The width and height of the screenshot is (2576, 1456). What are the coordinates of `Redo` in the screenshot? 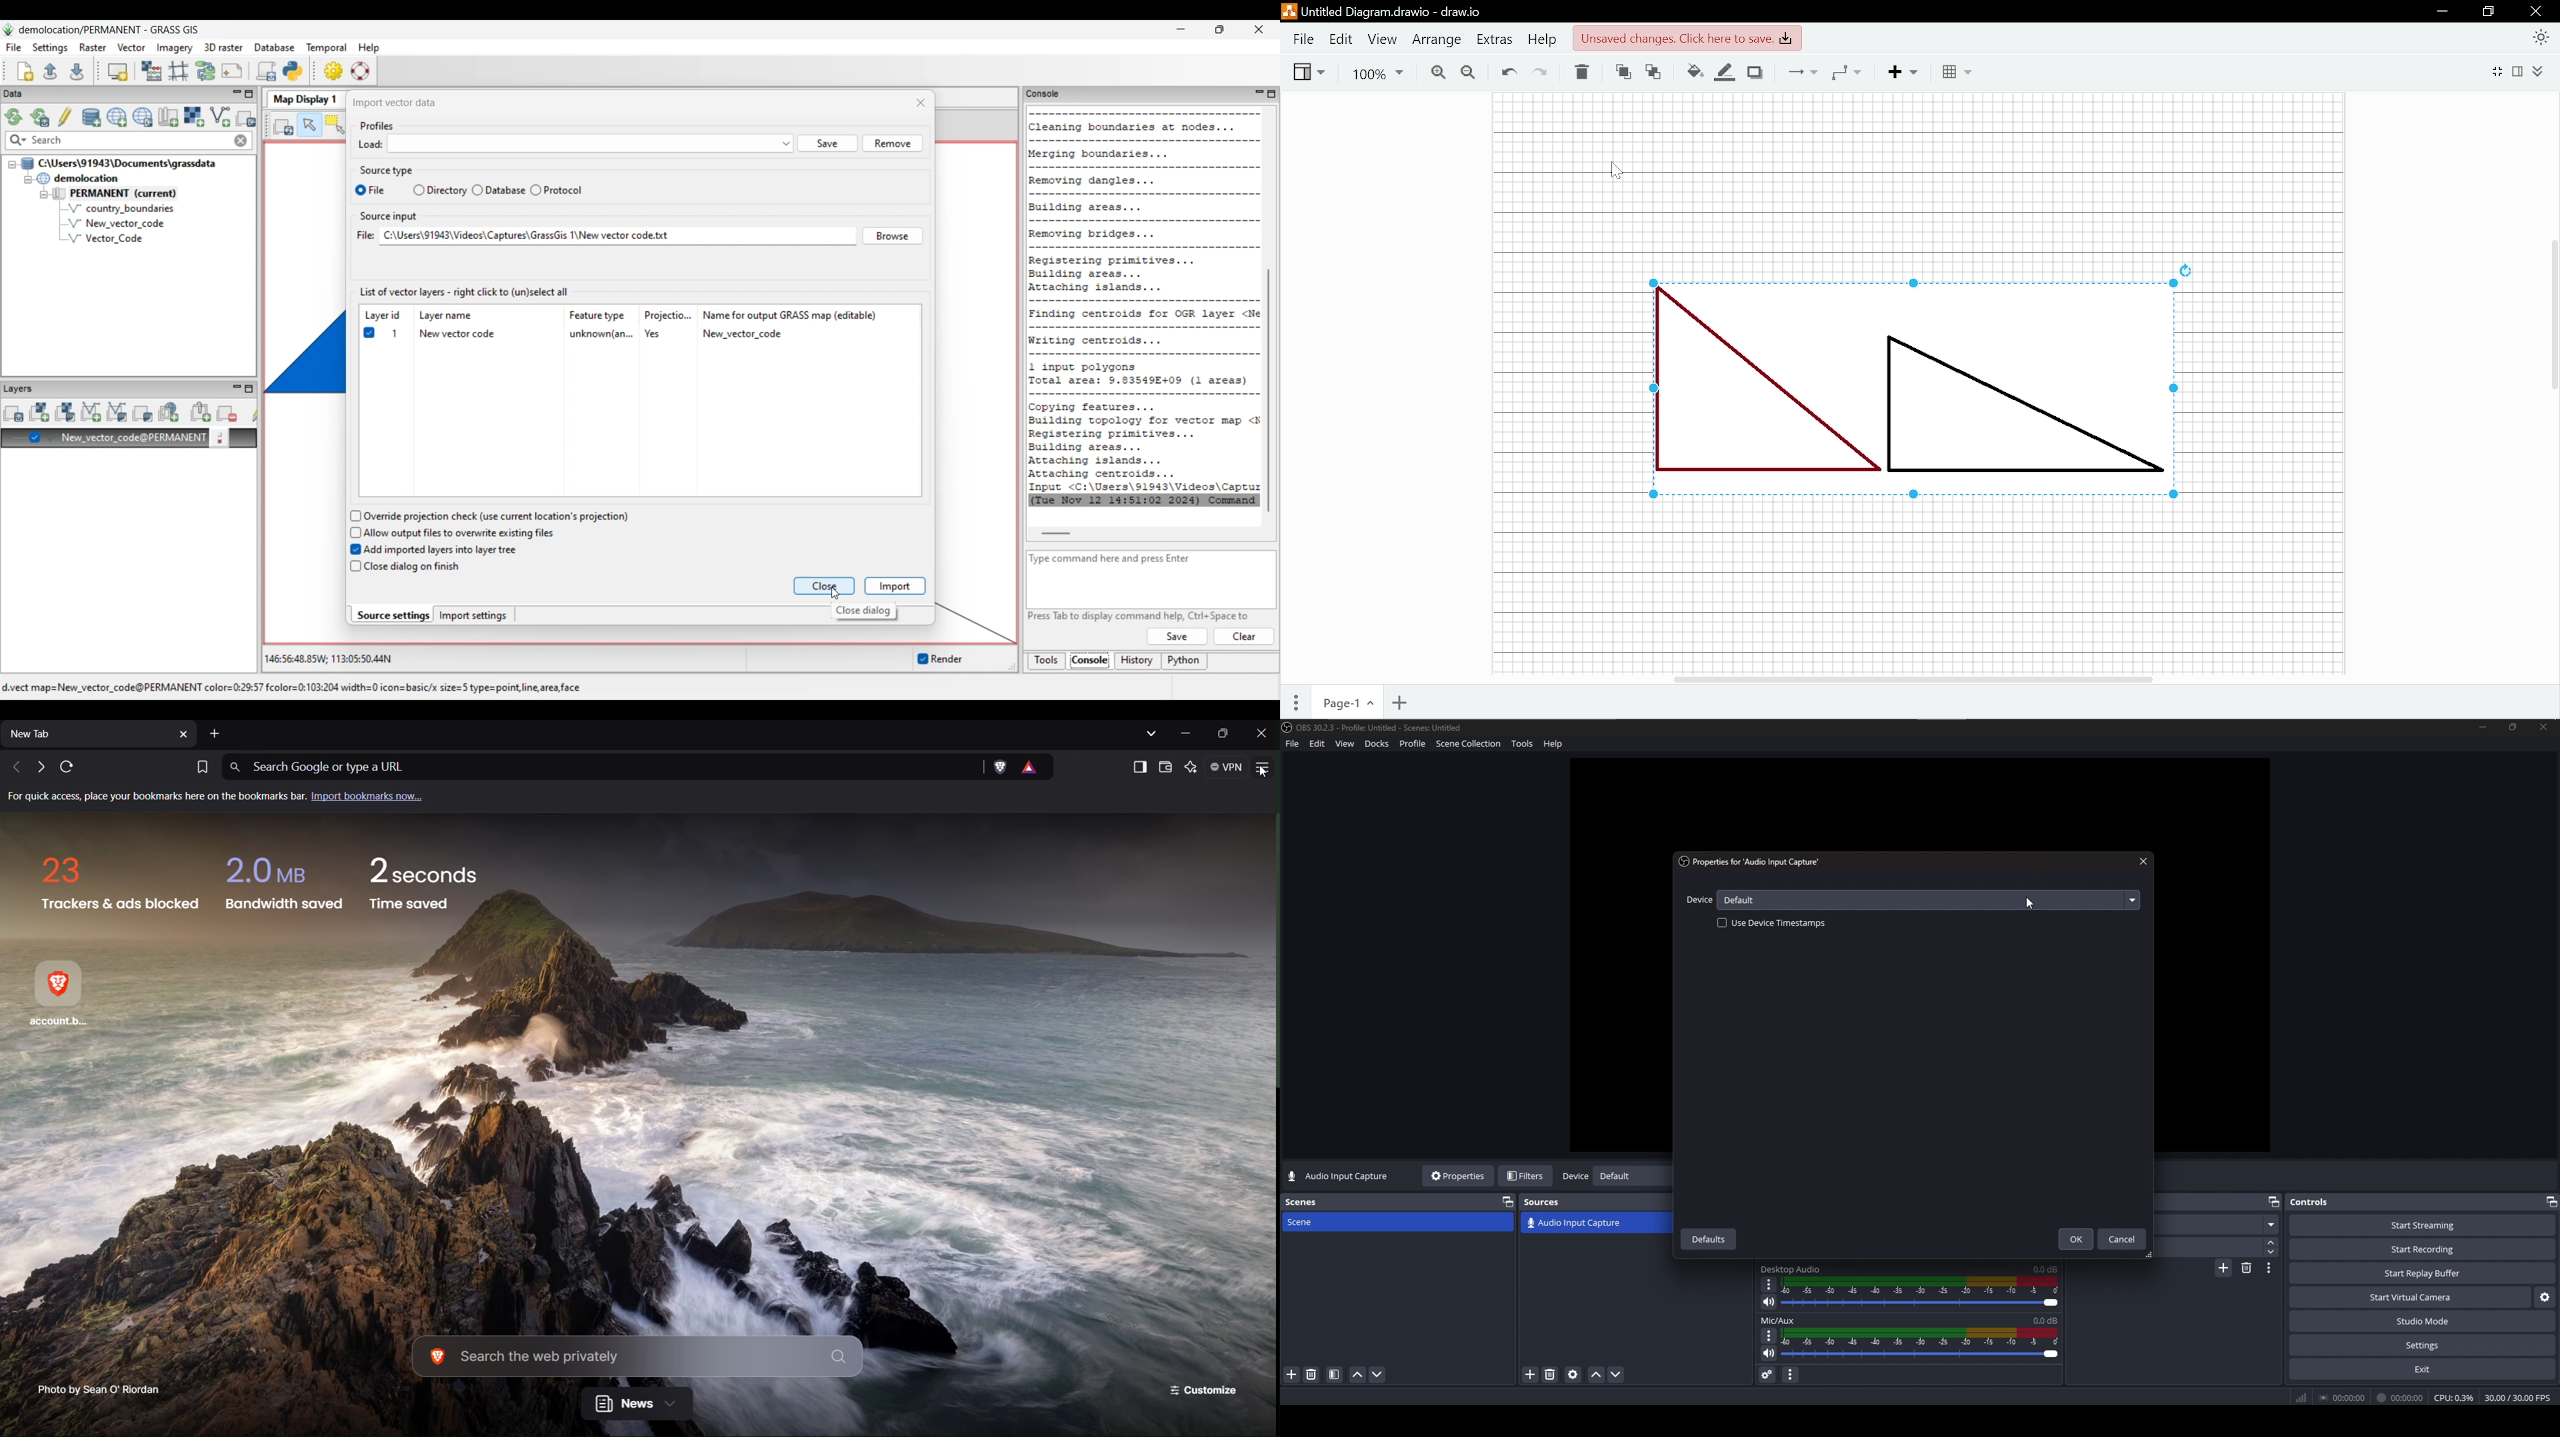 It's located at (1541, 71).